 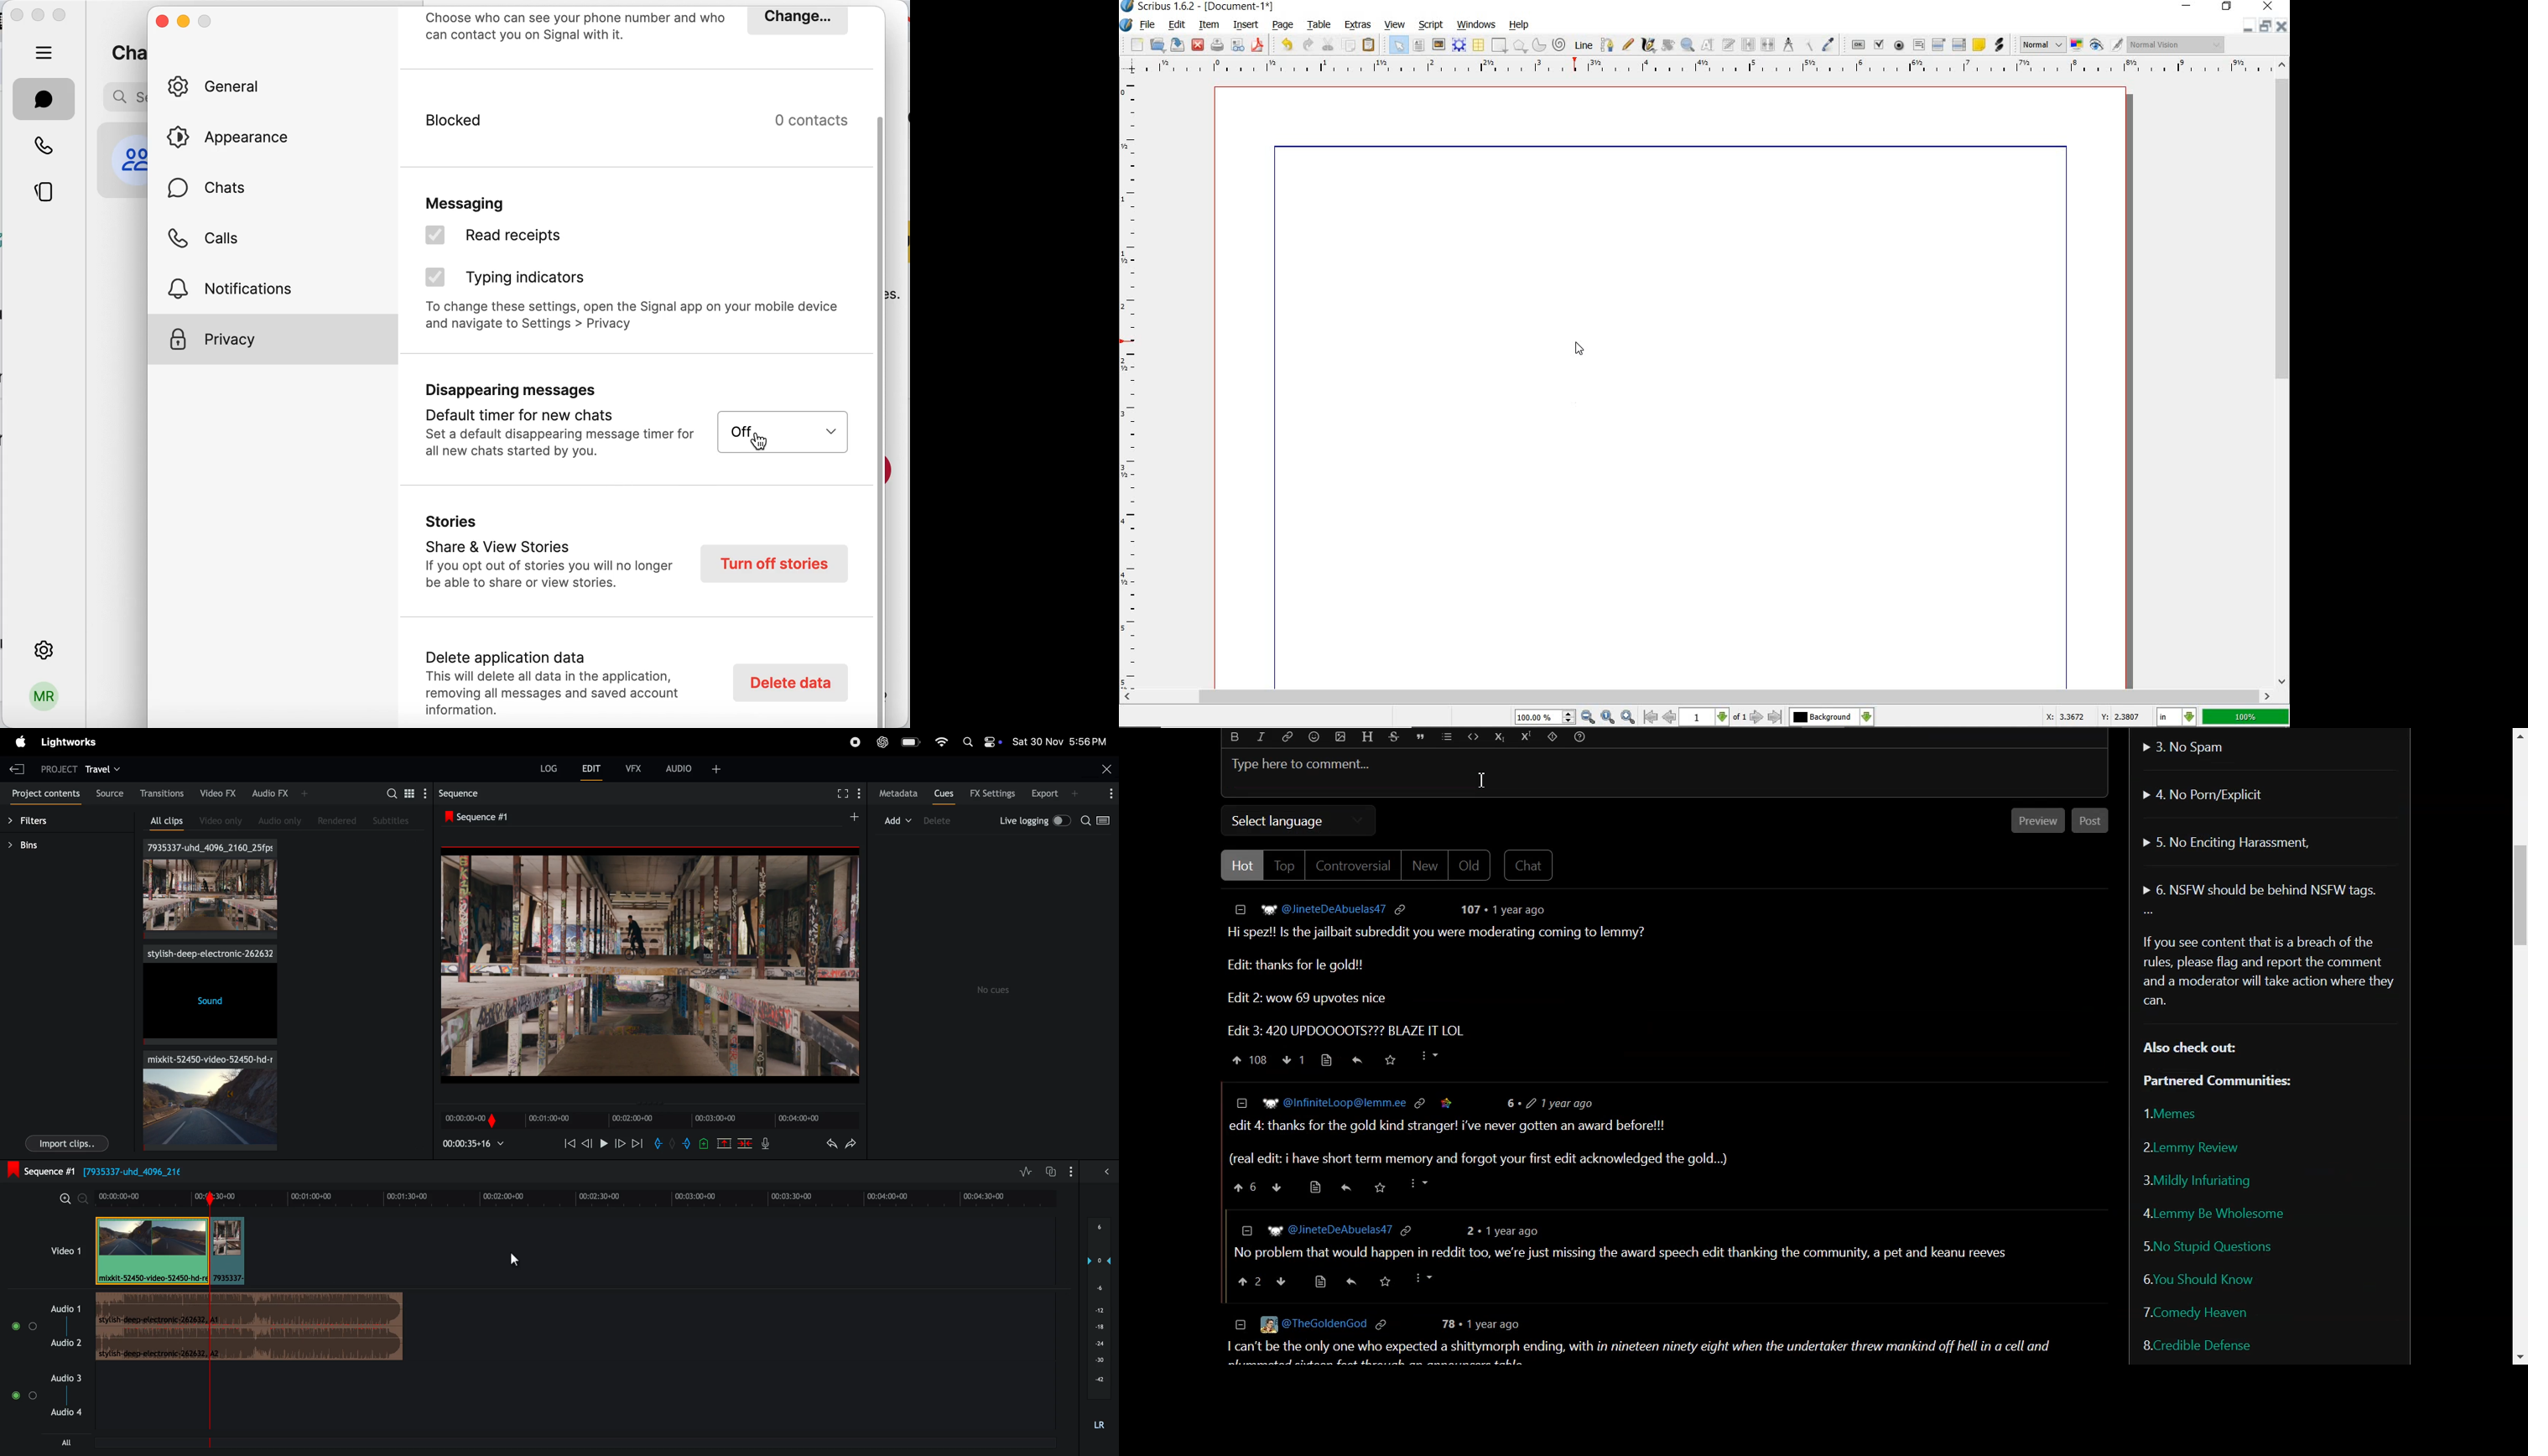 I want to click on more, so click(x=1423, y=1278).